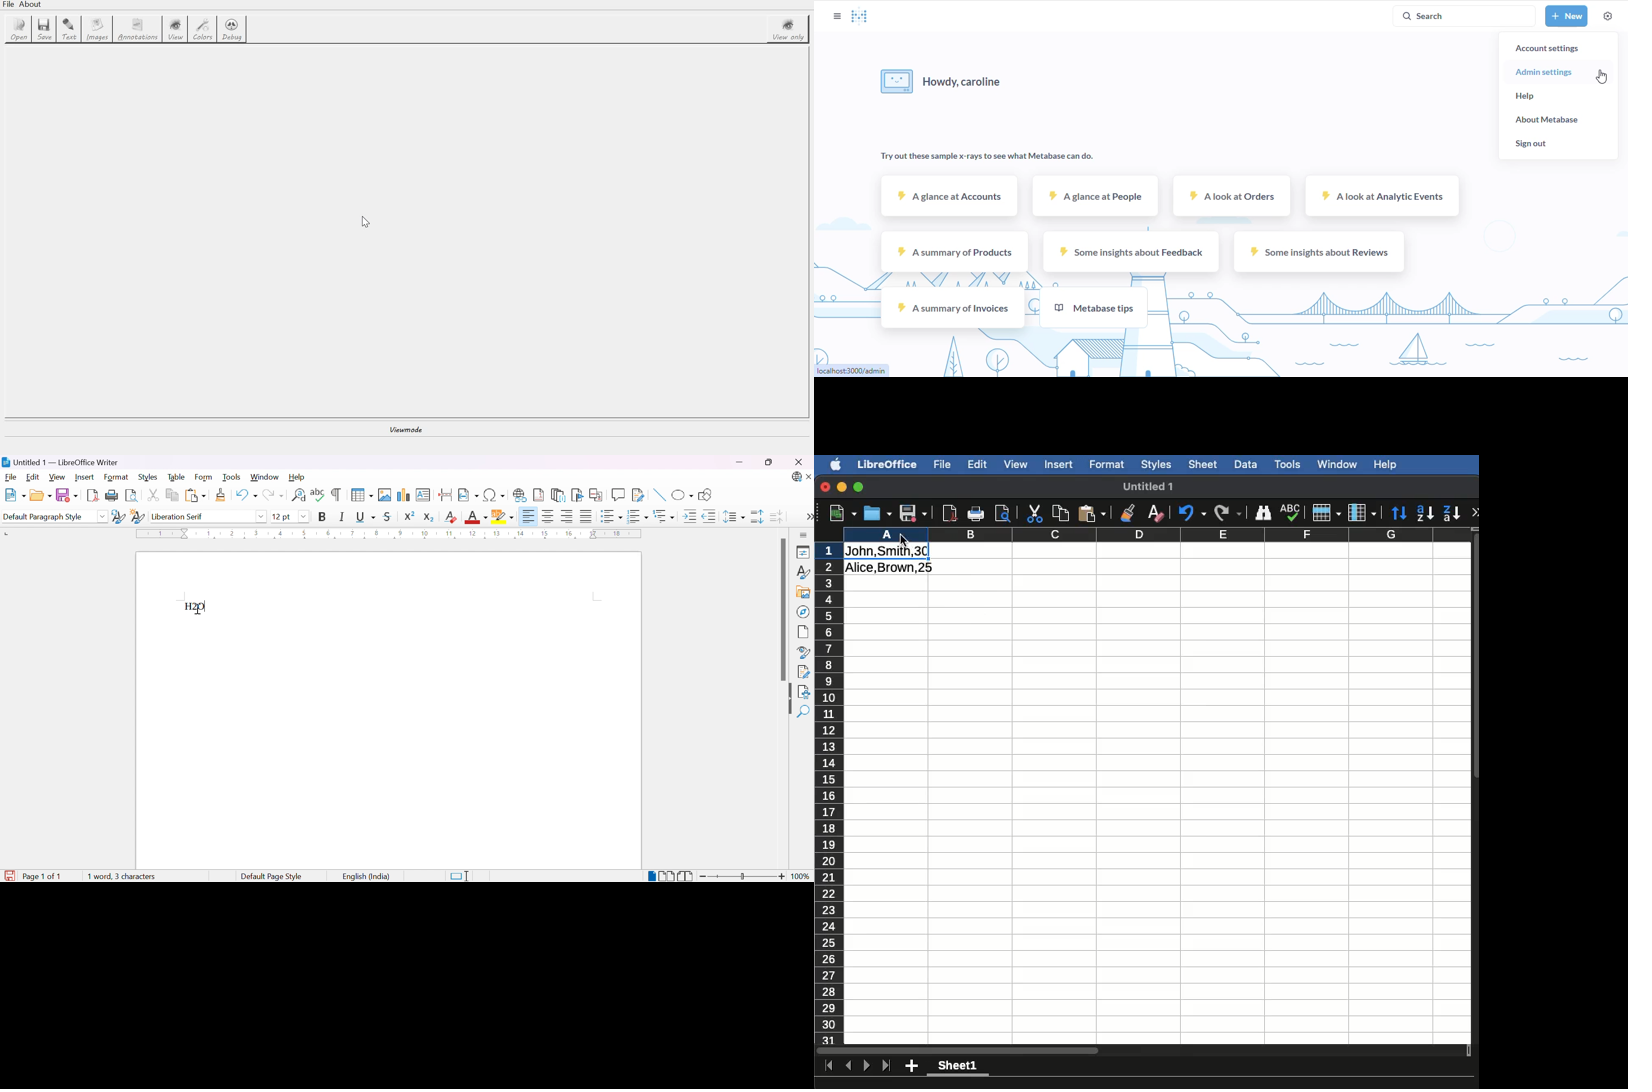  What do you see at coordinates (809, 477) in the screenshot?
I see `Close` at bounding box center [809, 477].